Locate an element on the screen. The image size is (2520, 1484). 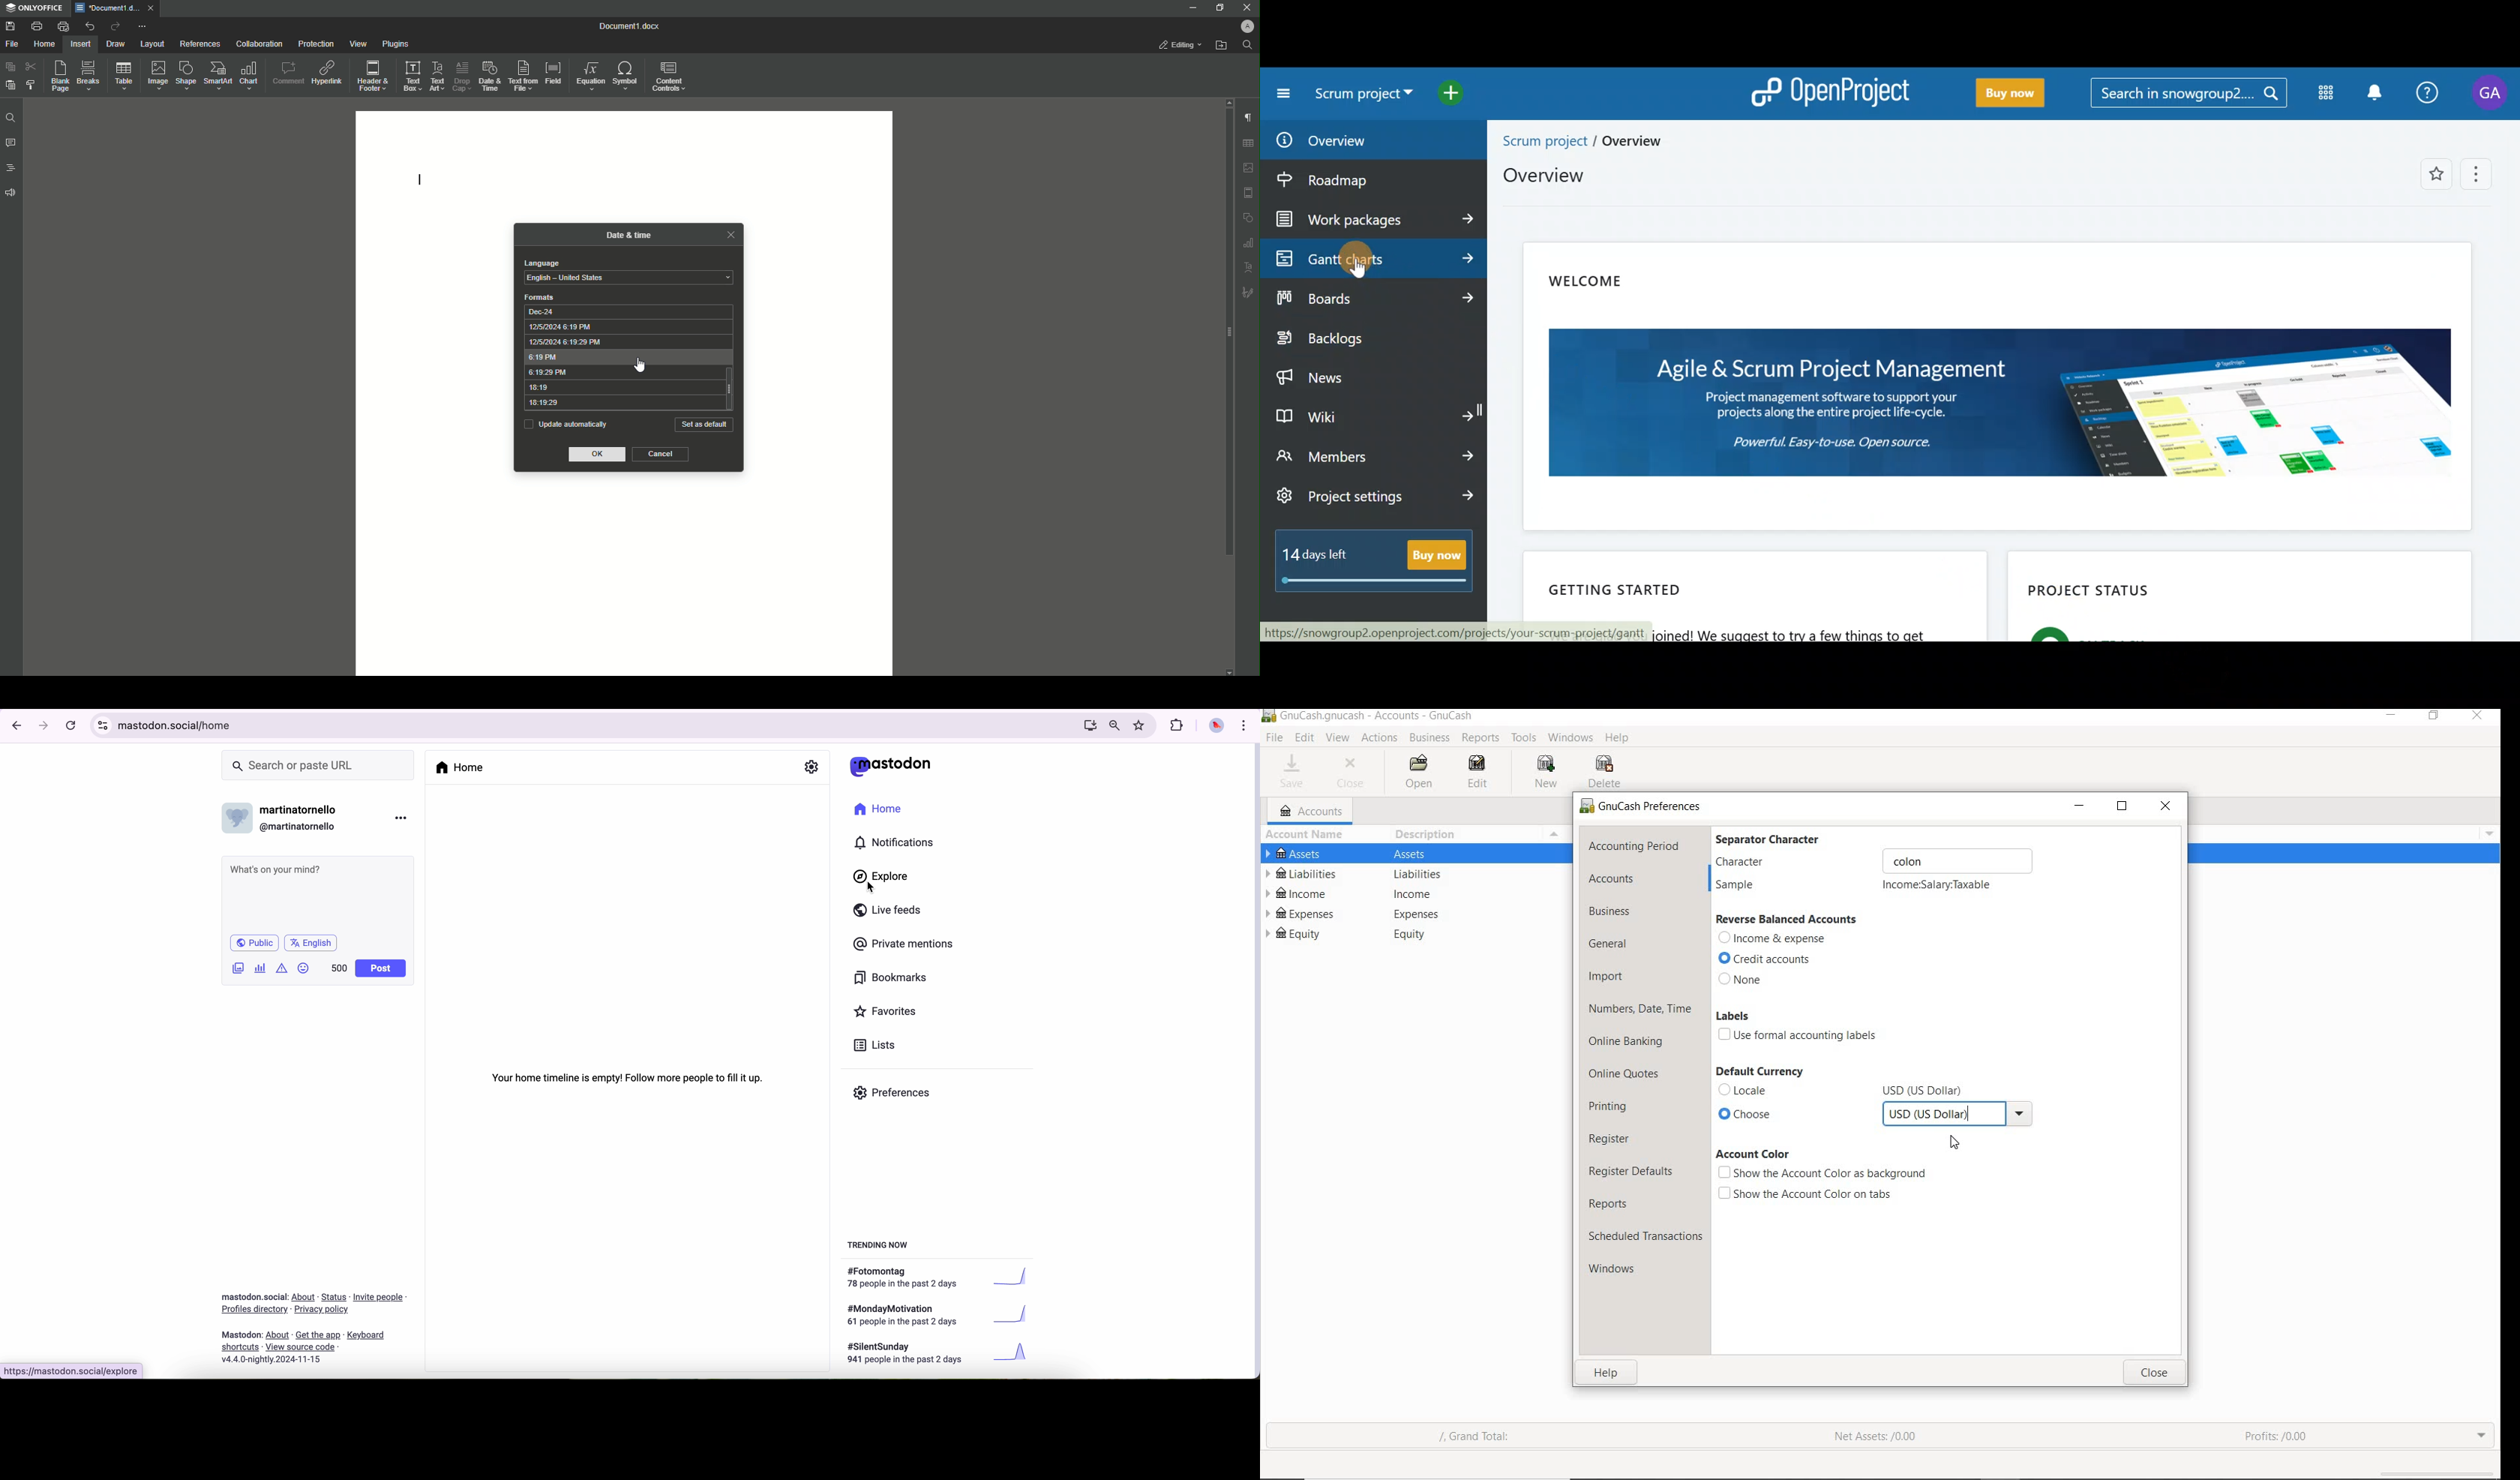
EQUITY is located at coordinates (1295, 935).